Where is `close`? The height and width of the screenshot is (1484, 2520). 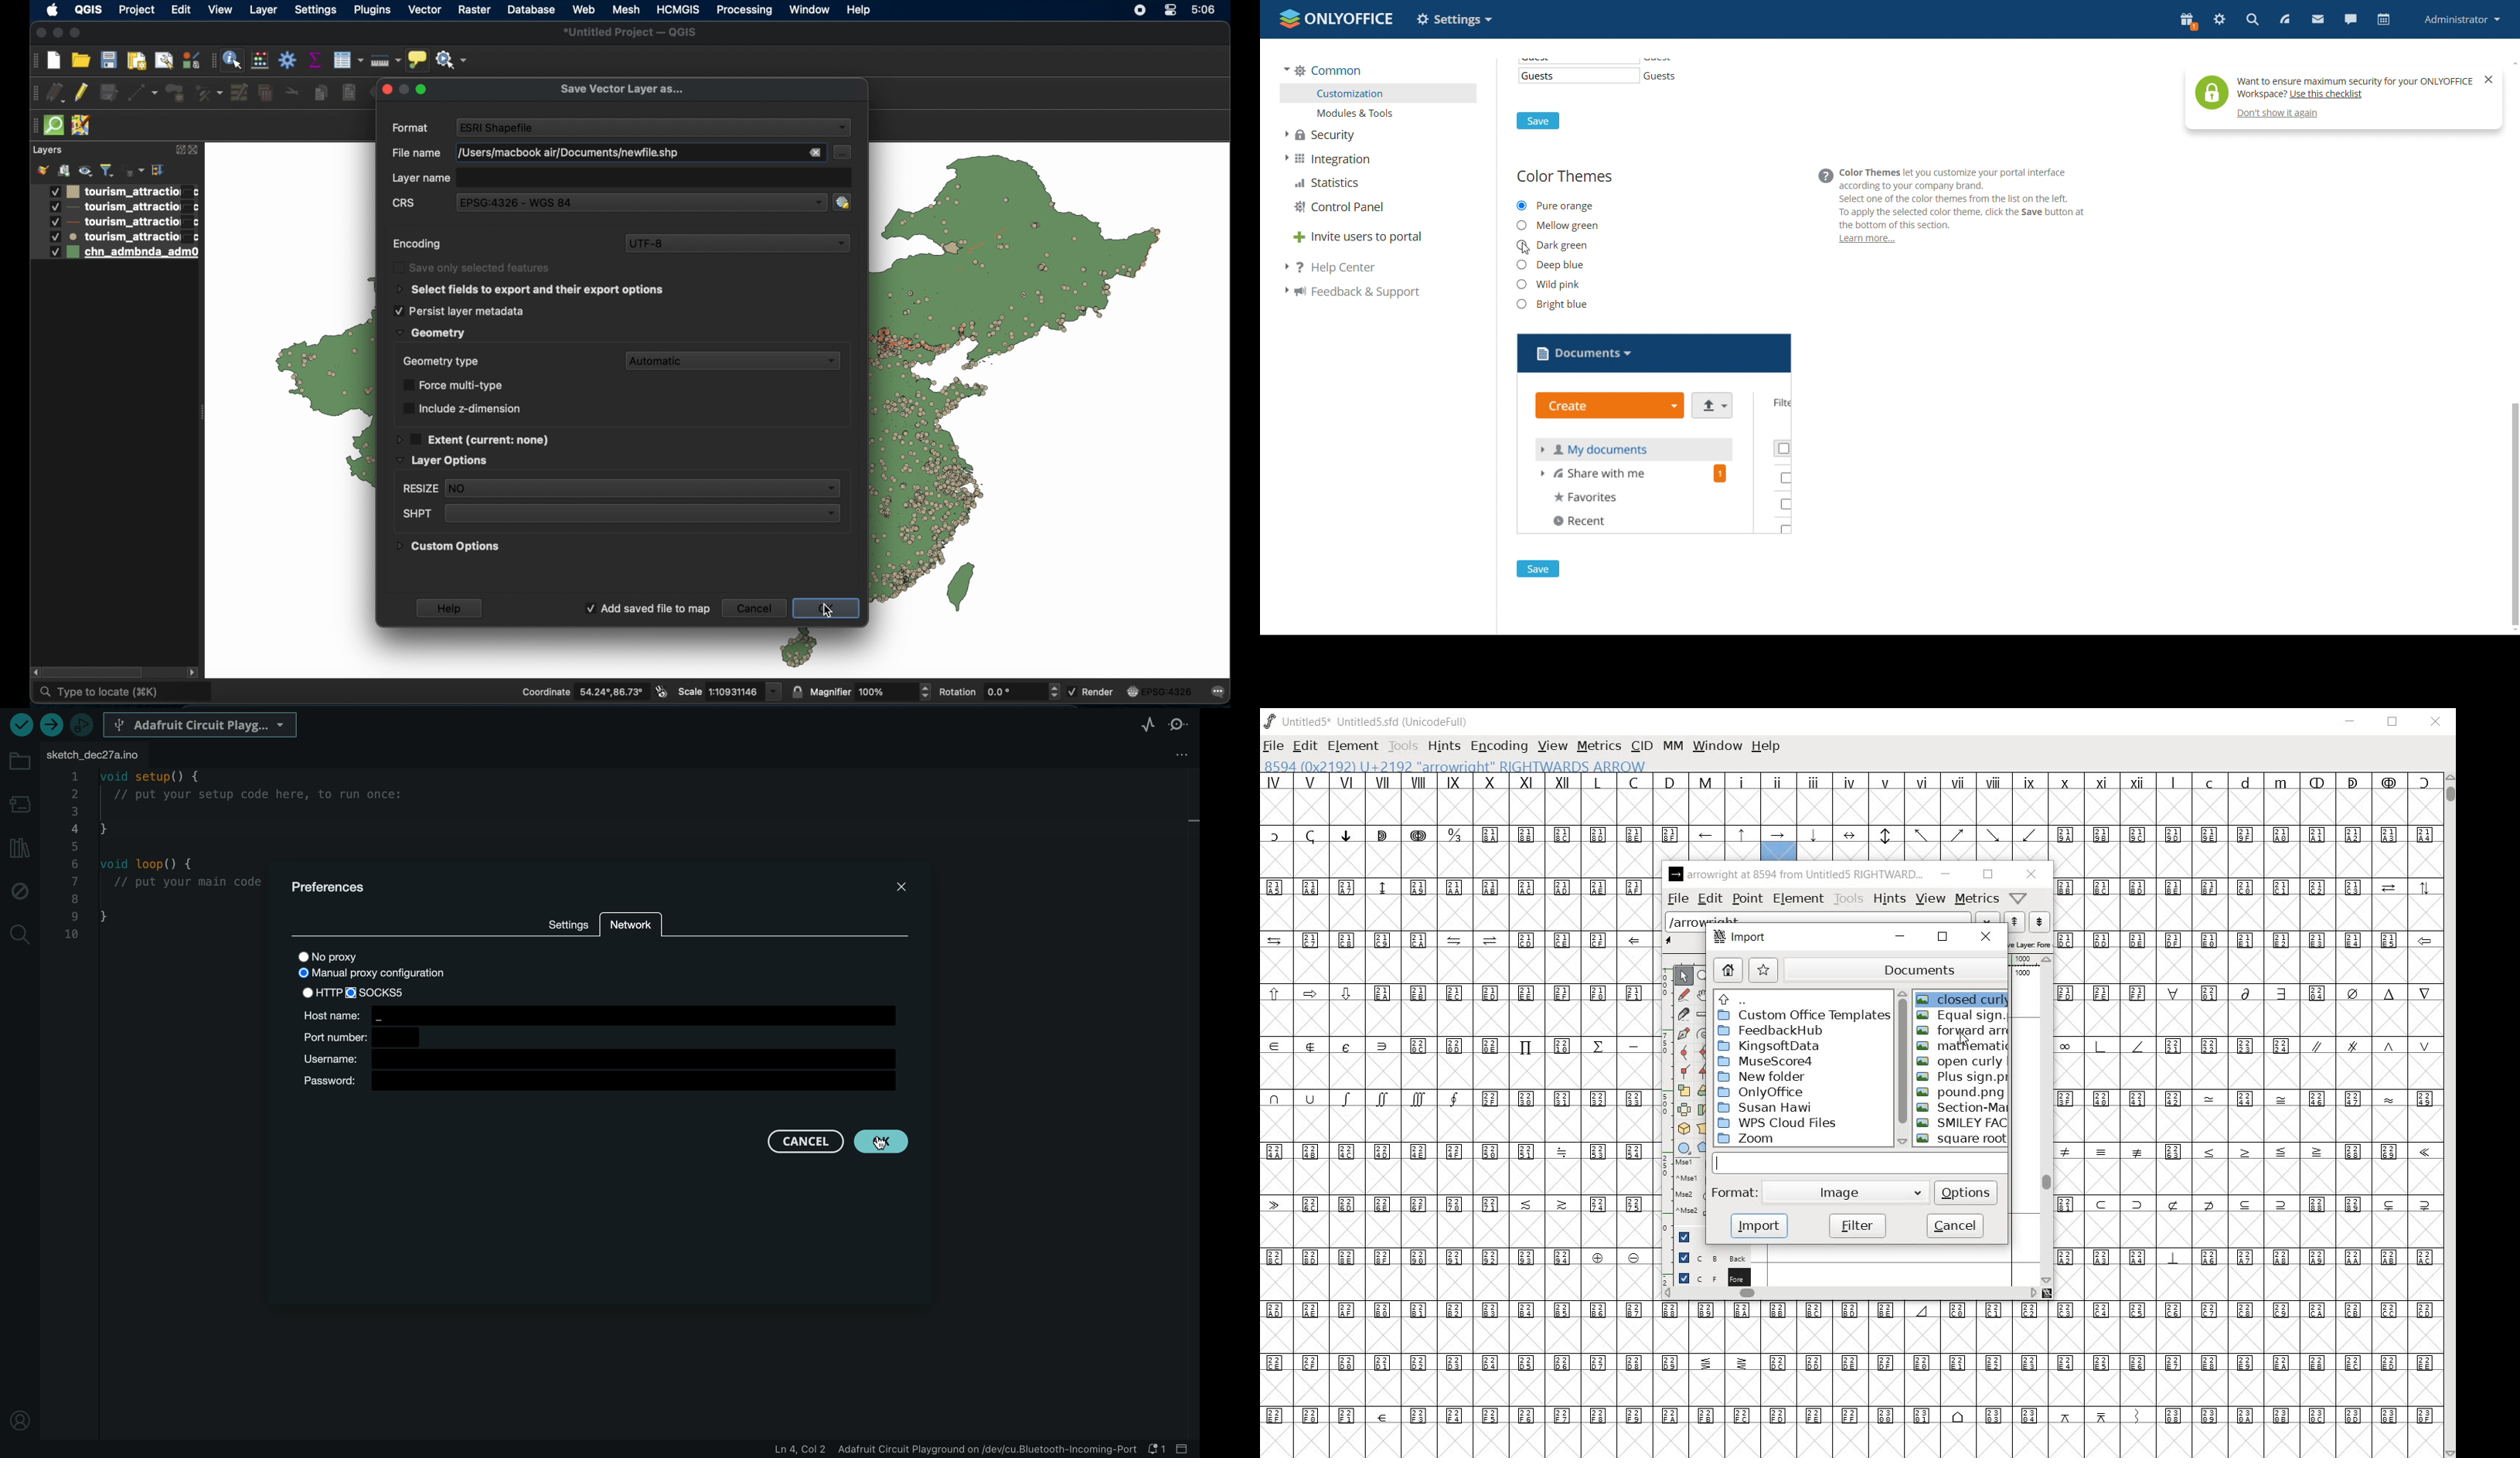
close is located at coordinates (195, 150).